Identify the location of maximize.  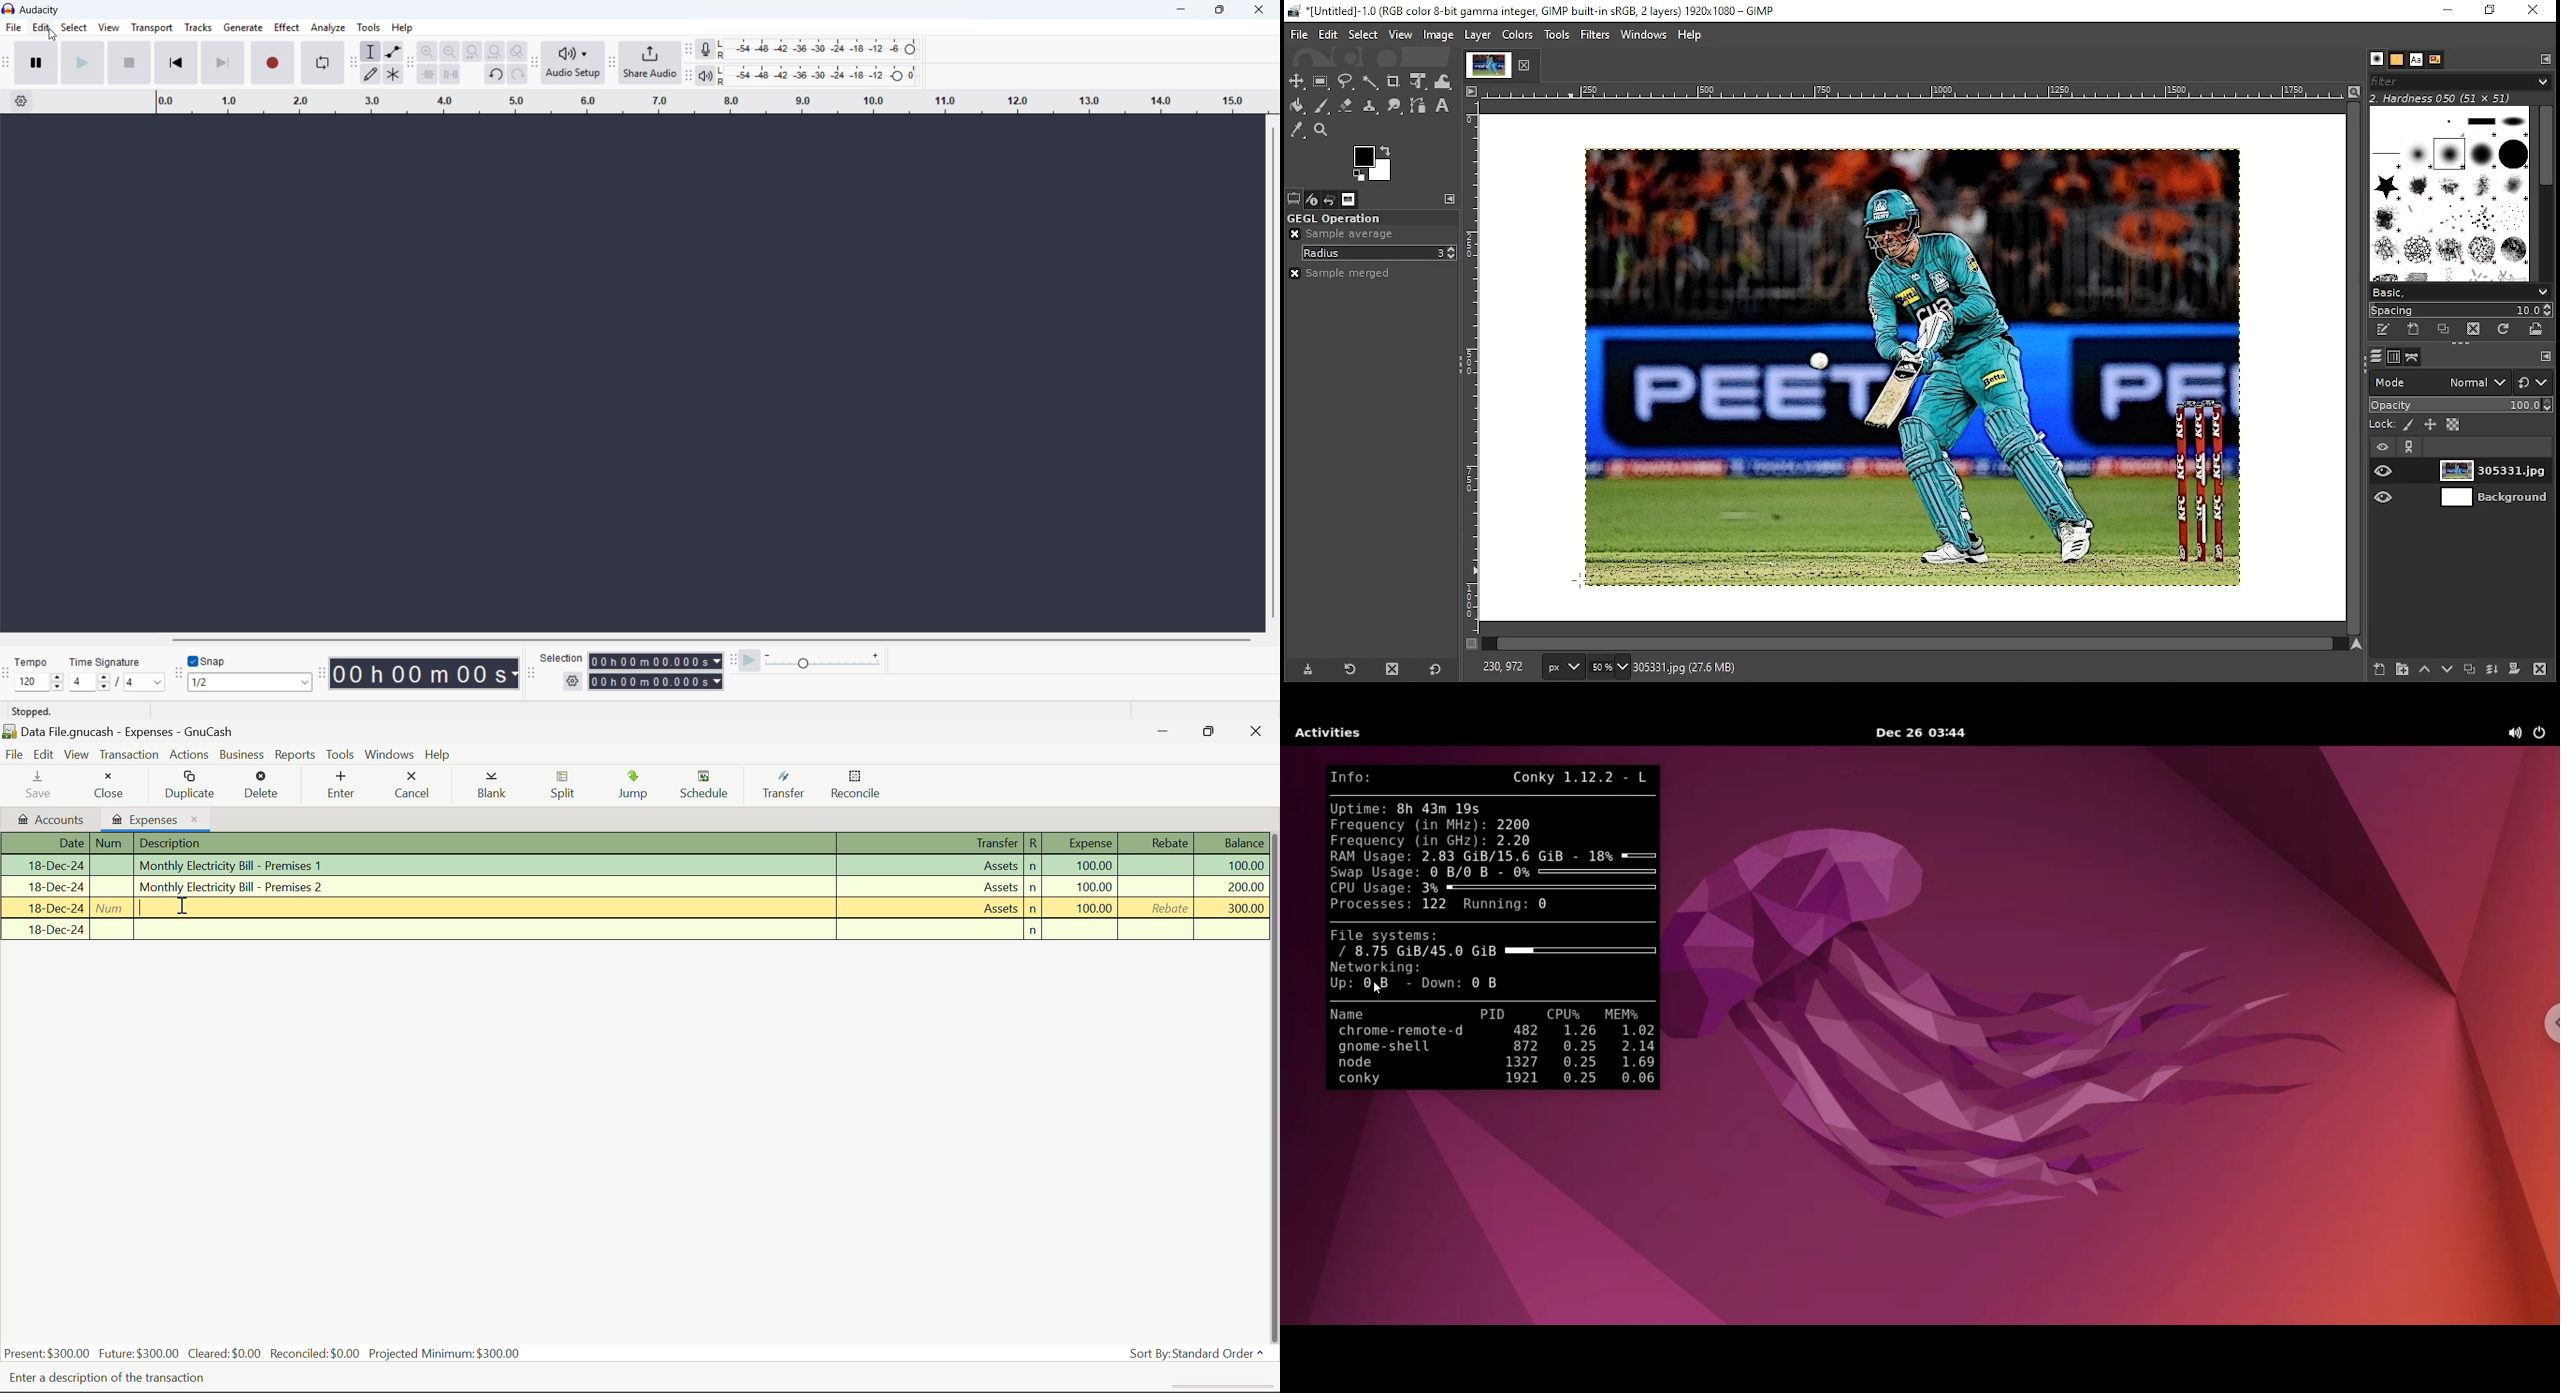
(1219, 10).